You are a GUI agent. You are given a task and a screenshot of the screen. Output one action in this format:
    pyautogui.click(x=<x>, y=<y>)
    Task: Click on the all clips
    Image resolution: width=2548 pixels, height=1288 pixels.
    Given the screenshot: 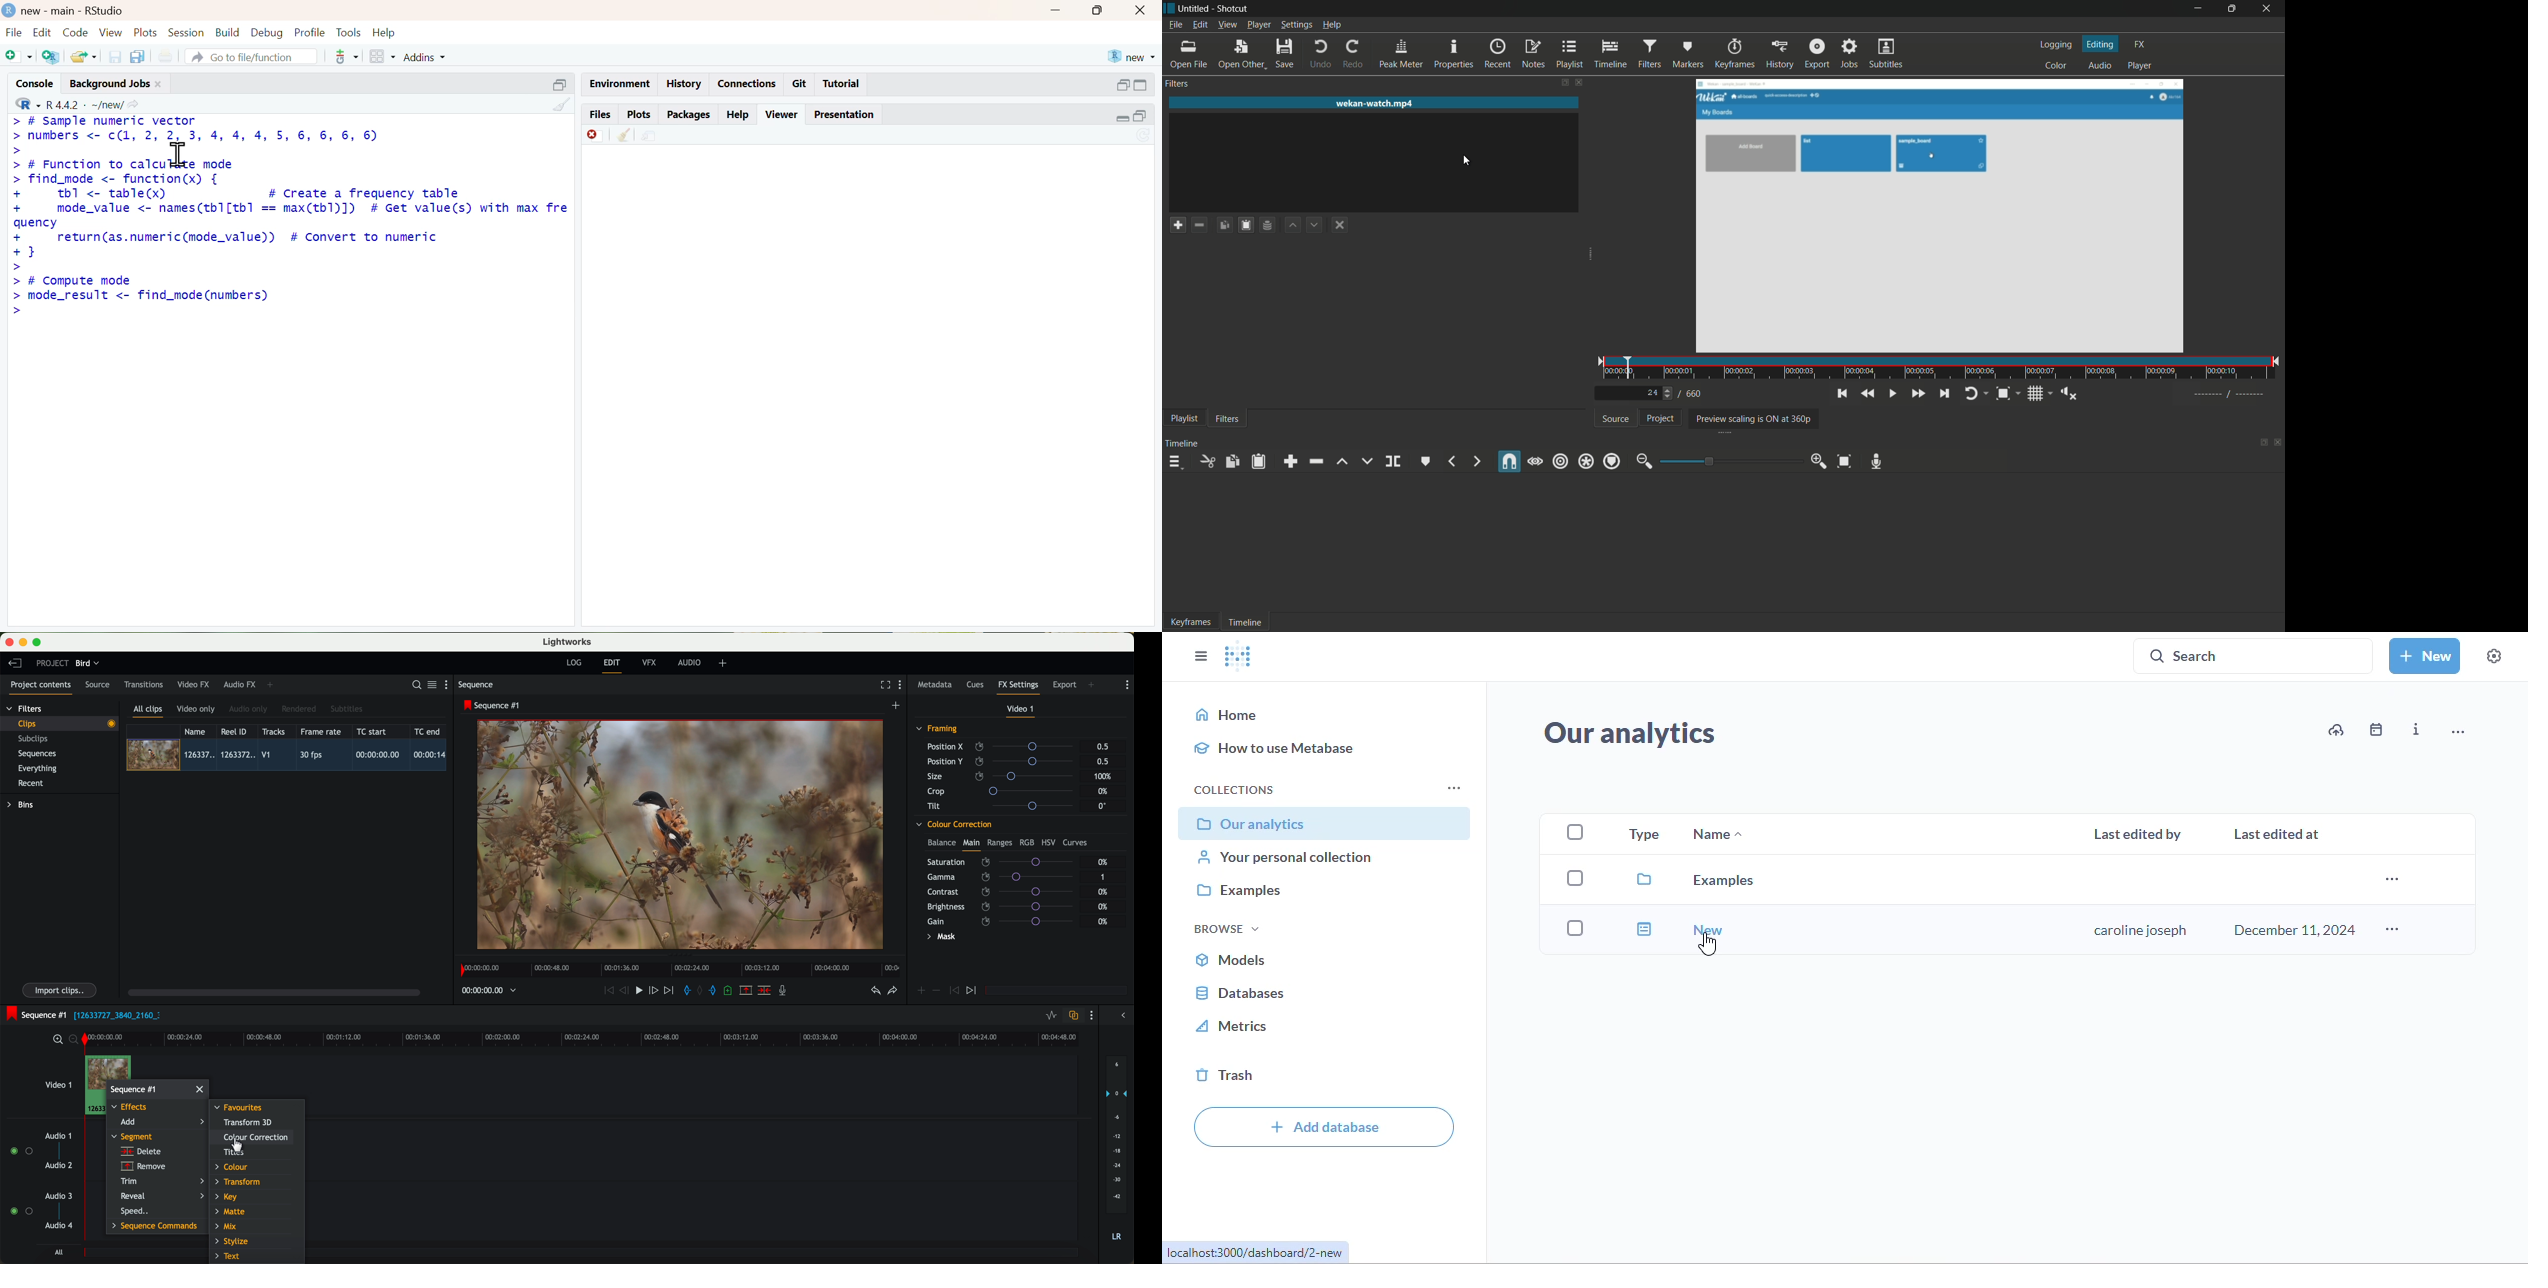 What is the action you would take?
    pyautogui.click(x=148, y=712)
    